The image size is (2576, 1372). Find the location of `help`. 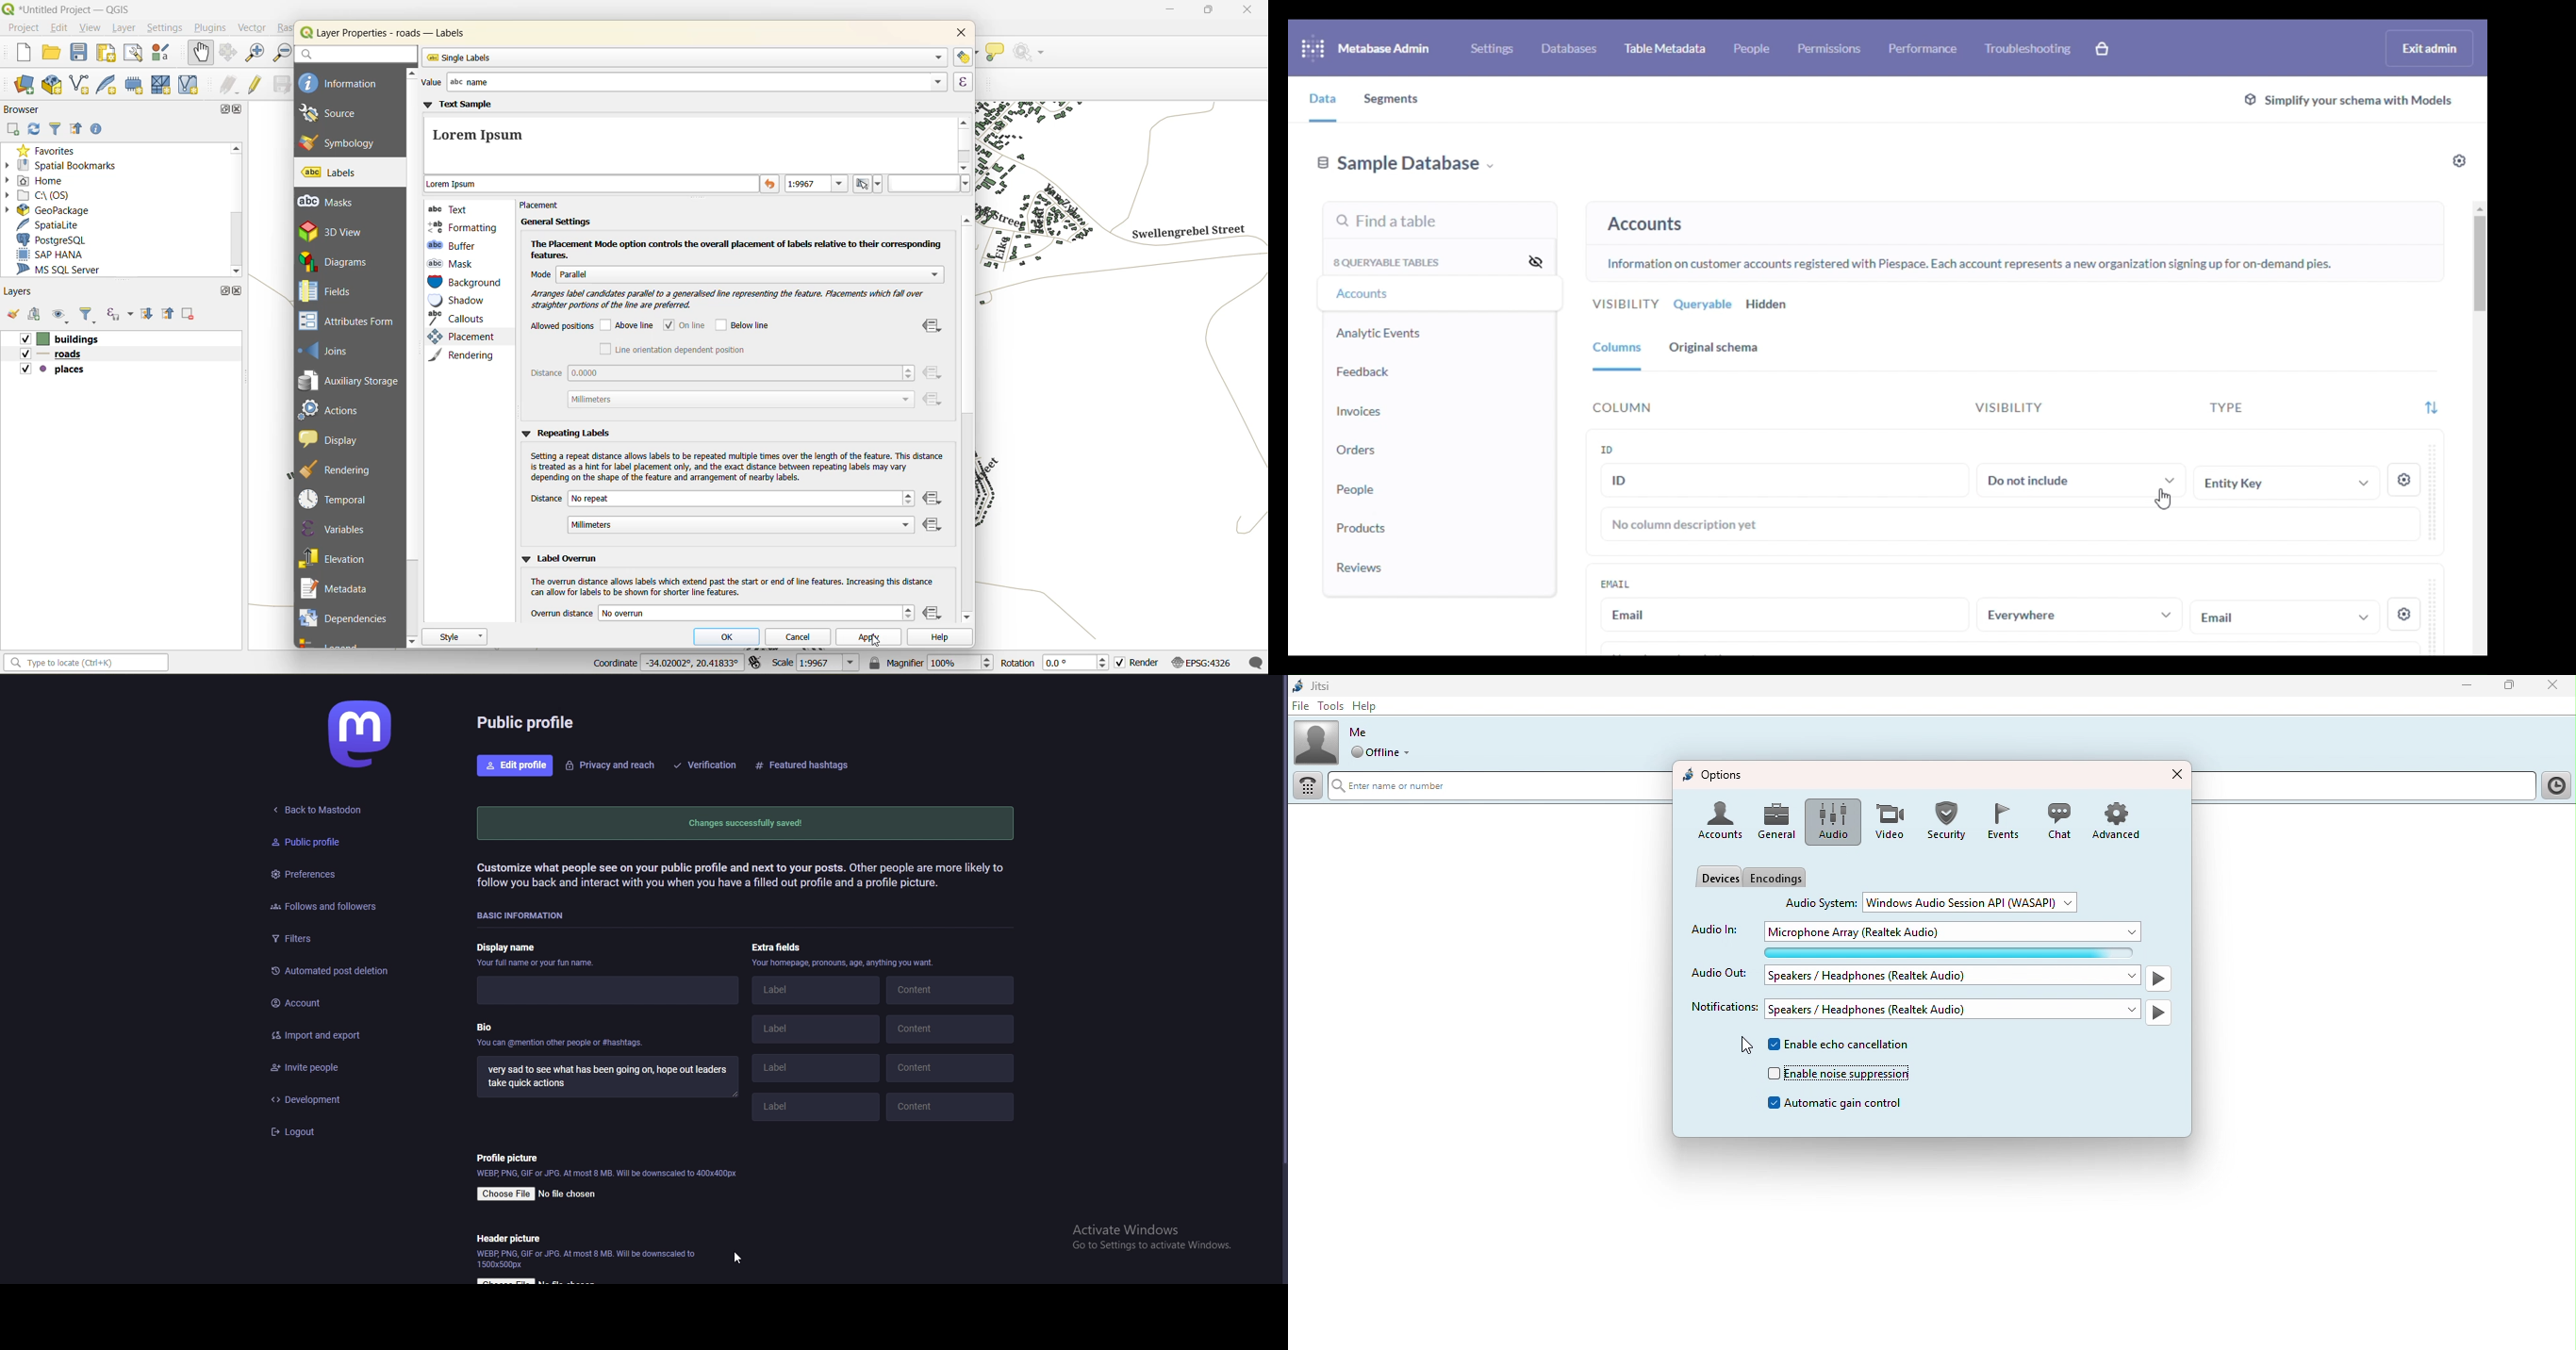

help is located at coordinates (939, 639).